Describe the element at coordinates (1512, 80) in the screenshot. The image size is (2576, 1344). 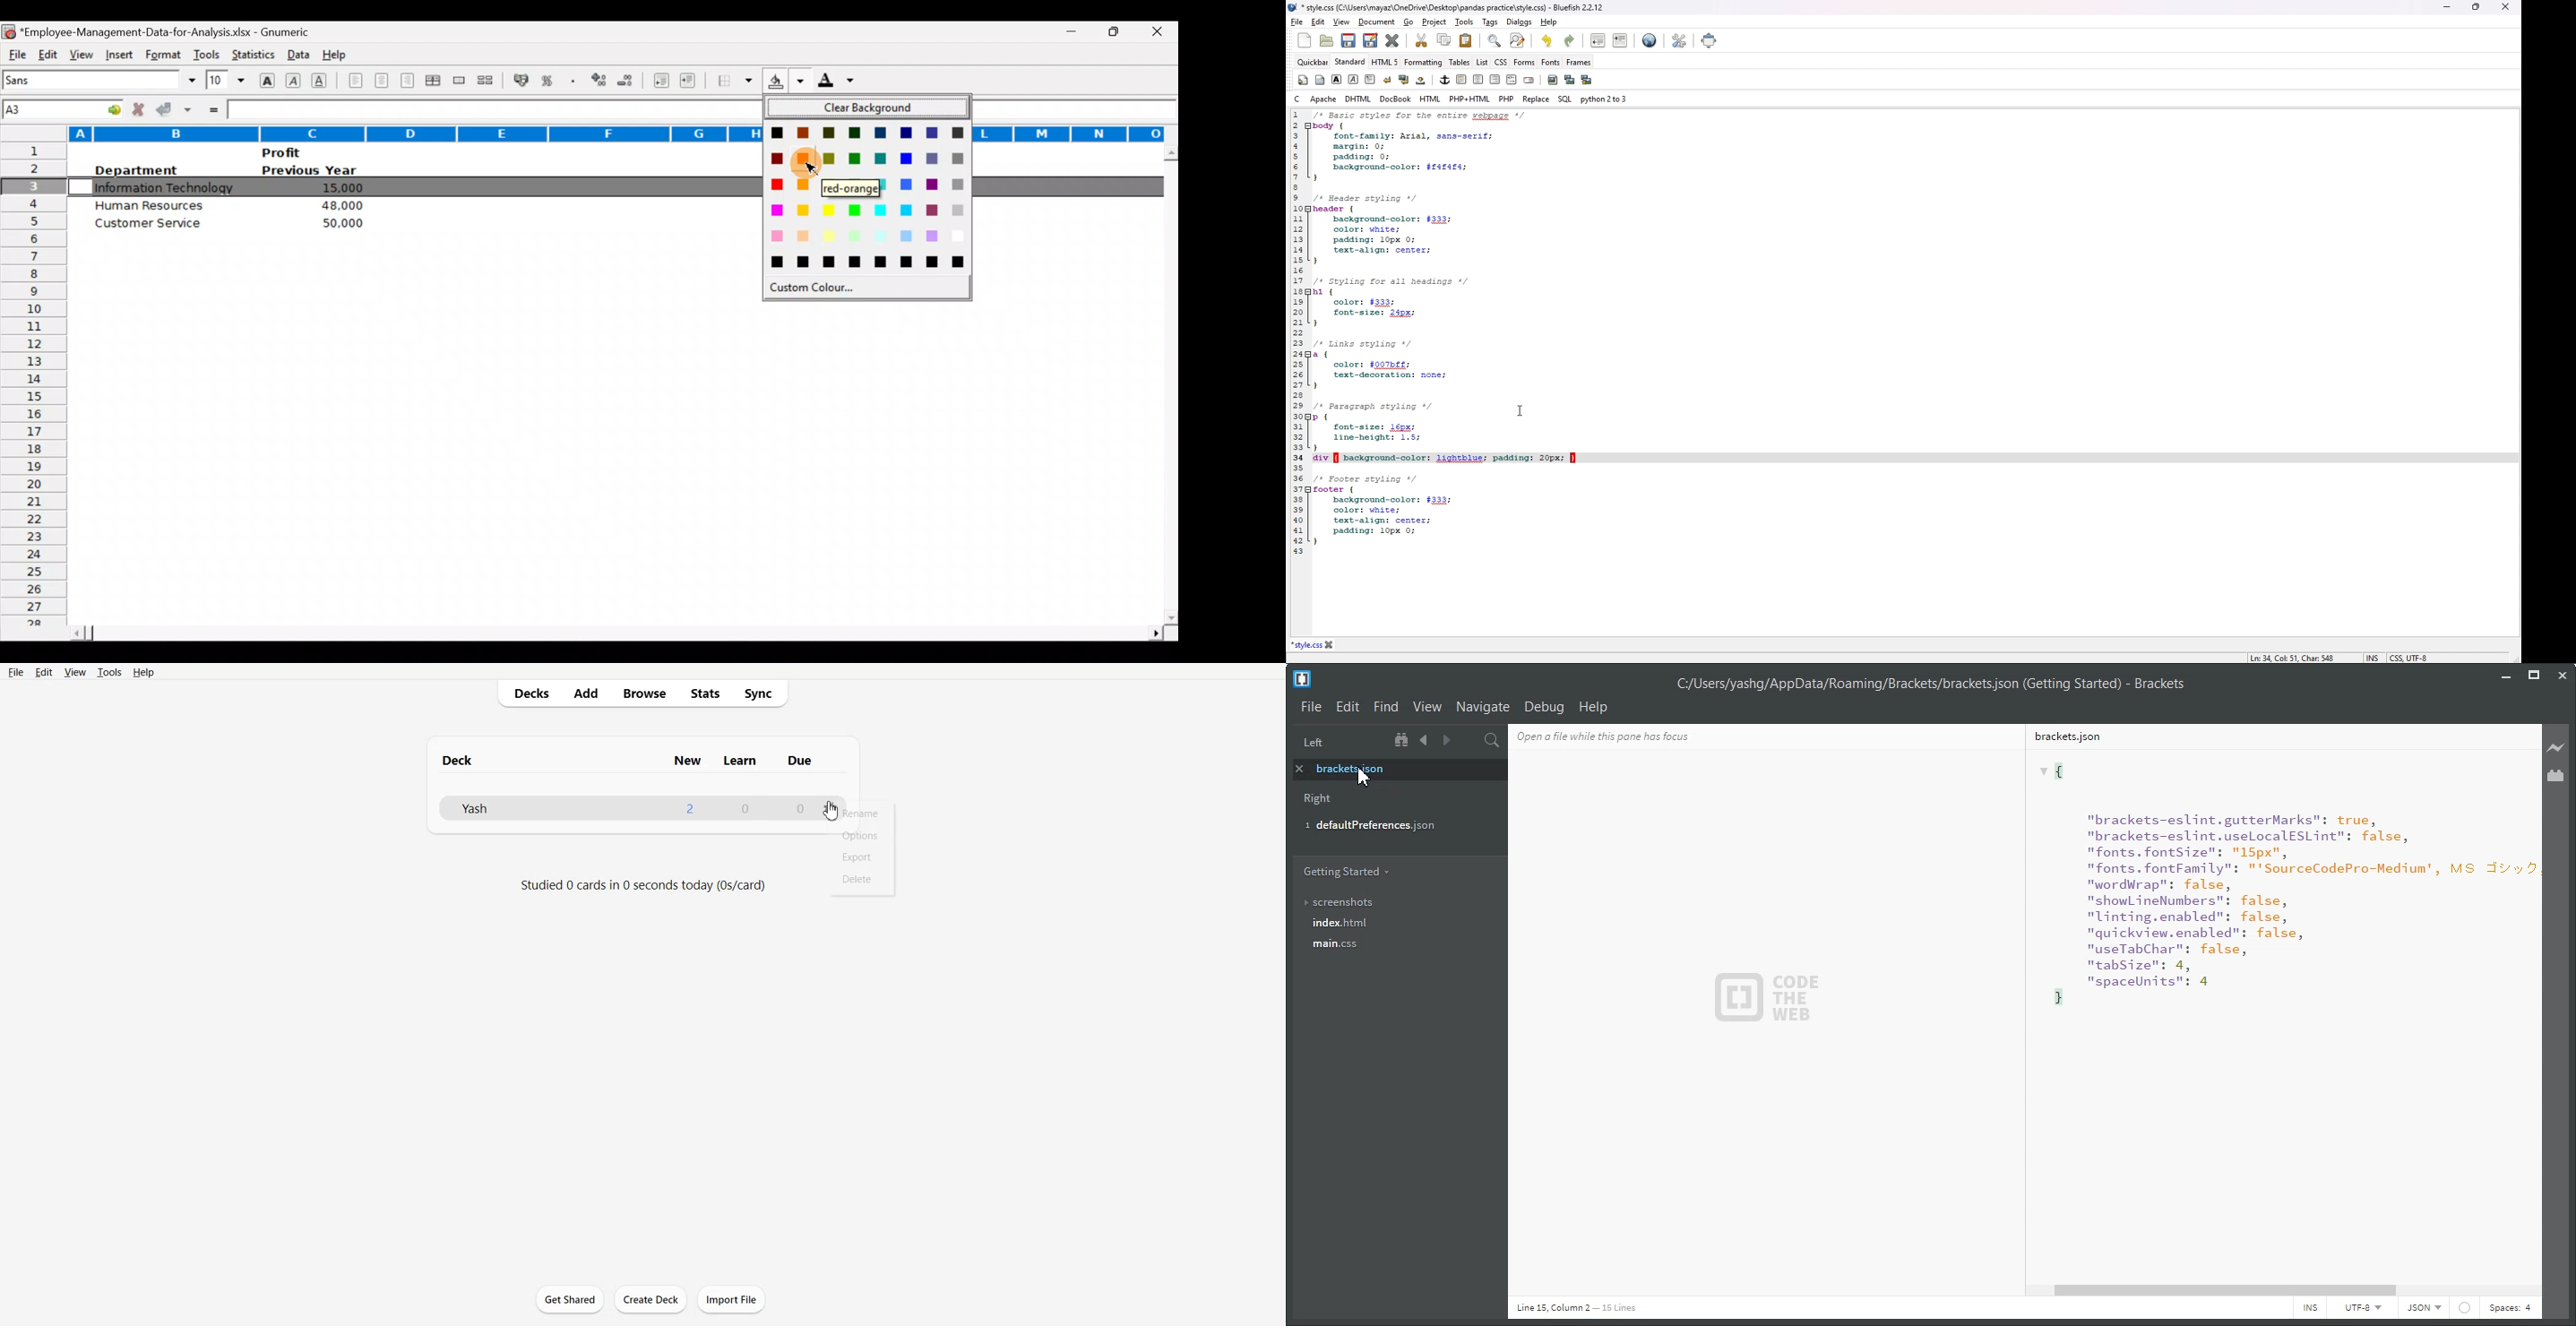
I see `html comment` at that location.